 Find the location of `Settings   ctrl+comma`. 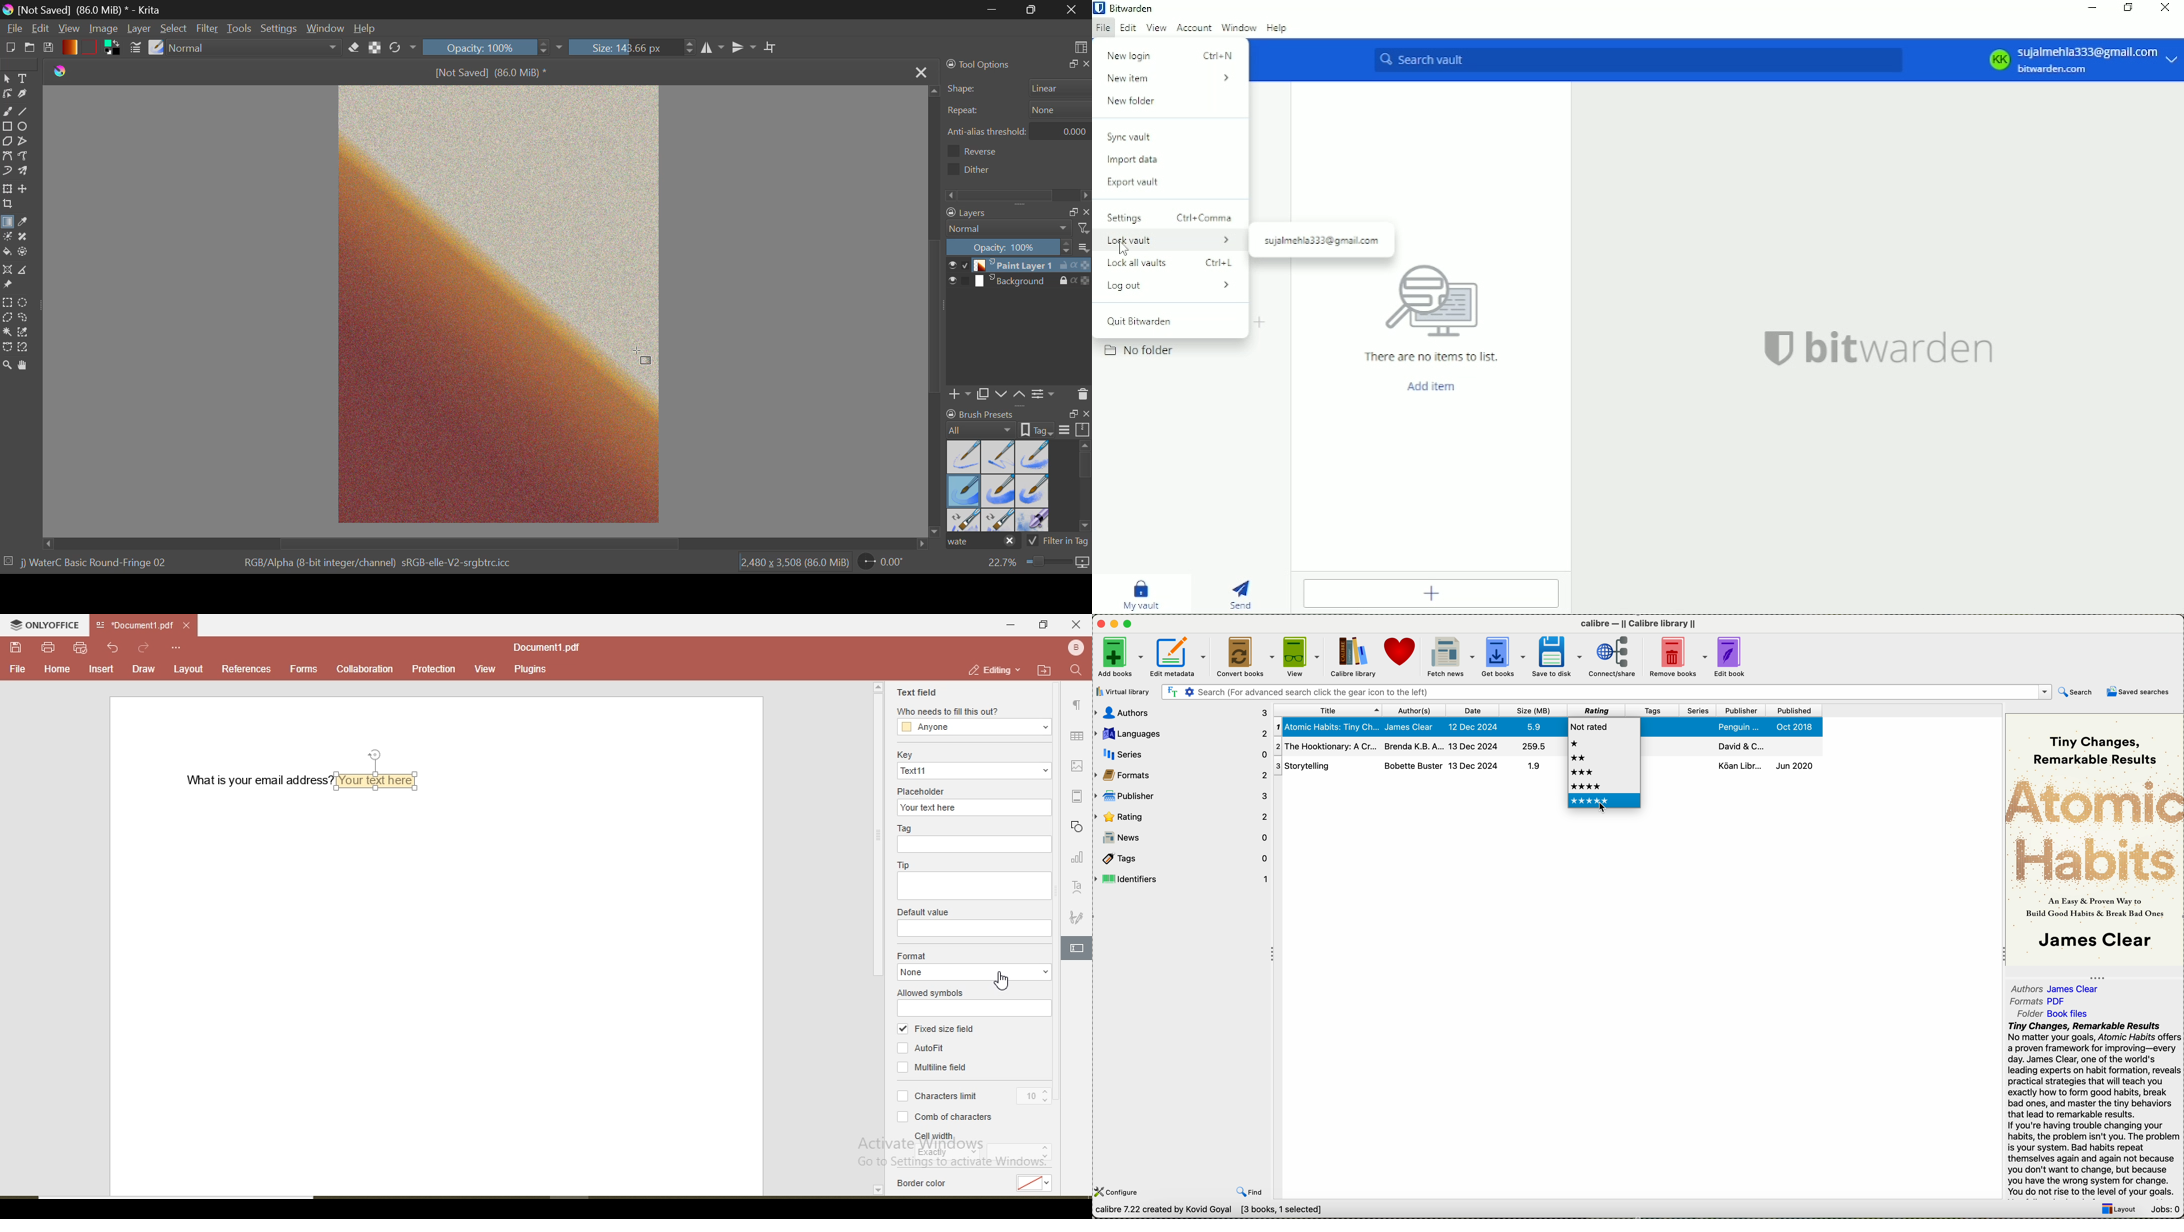

Settings   ctrl+comma is located at coordinates (1170, 217).